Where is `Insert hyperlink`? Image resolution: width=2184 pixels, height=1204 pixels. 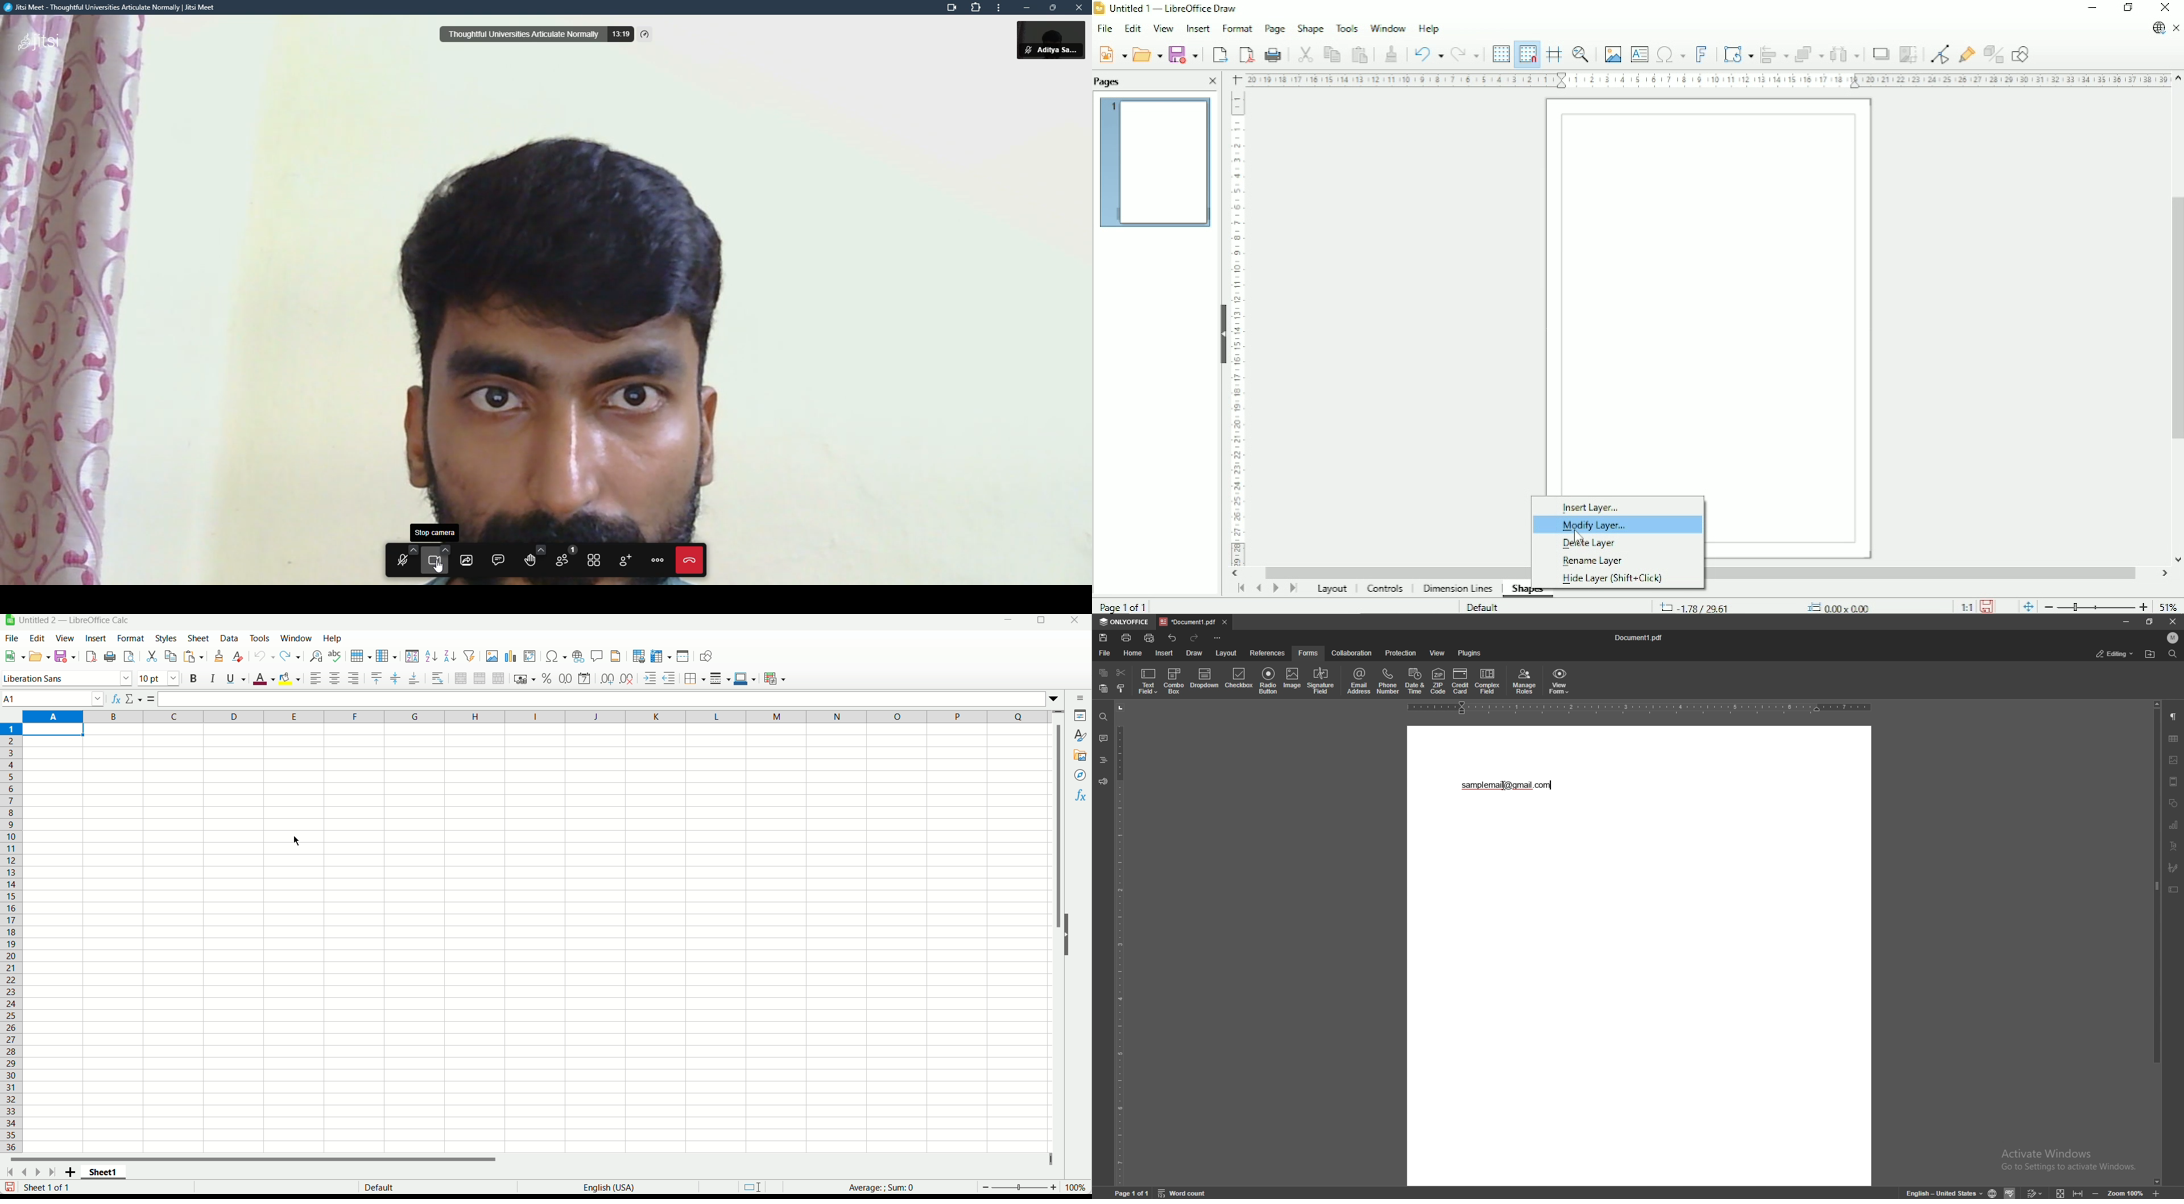
Insert hyperlink is located at coordinates (580, 657).